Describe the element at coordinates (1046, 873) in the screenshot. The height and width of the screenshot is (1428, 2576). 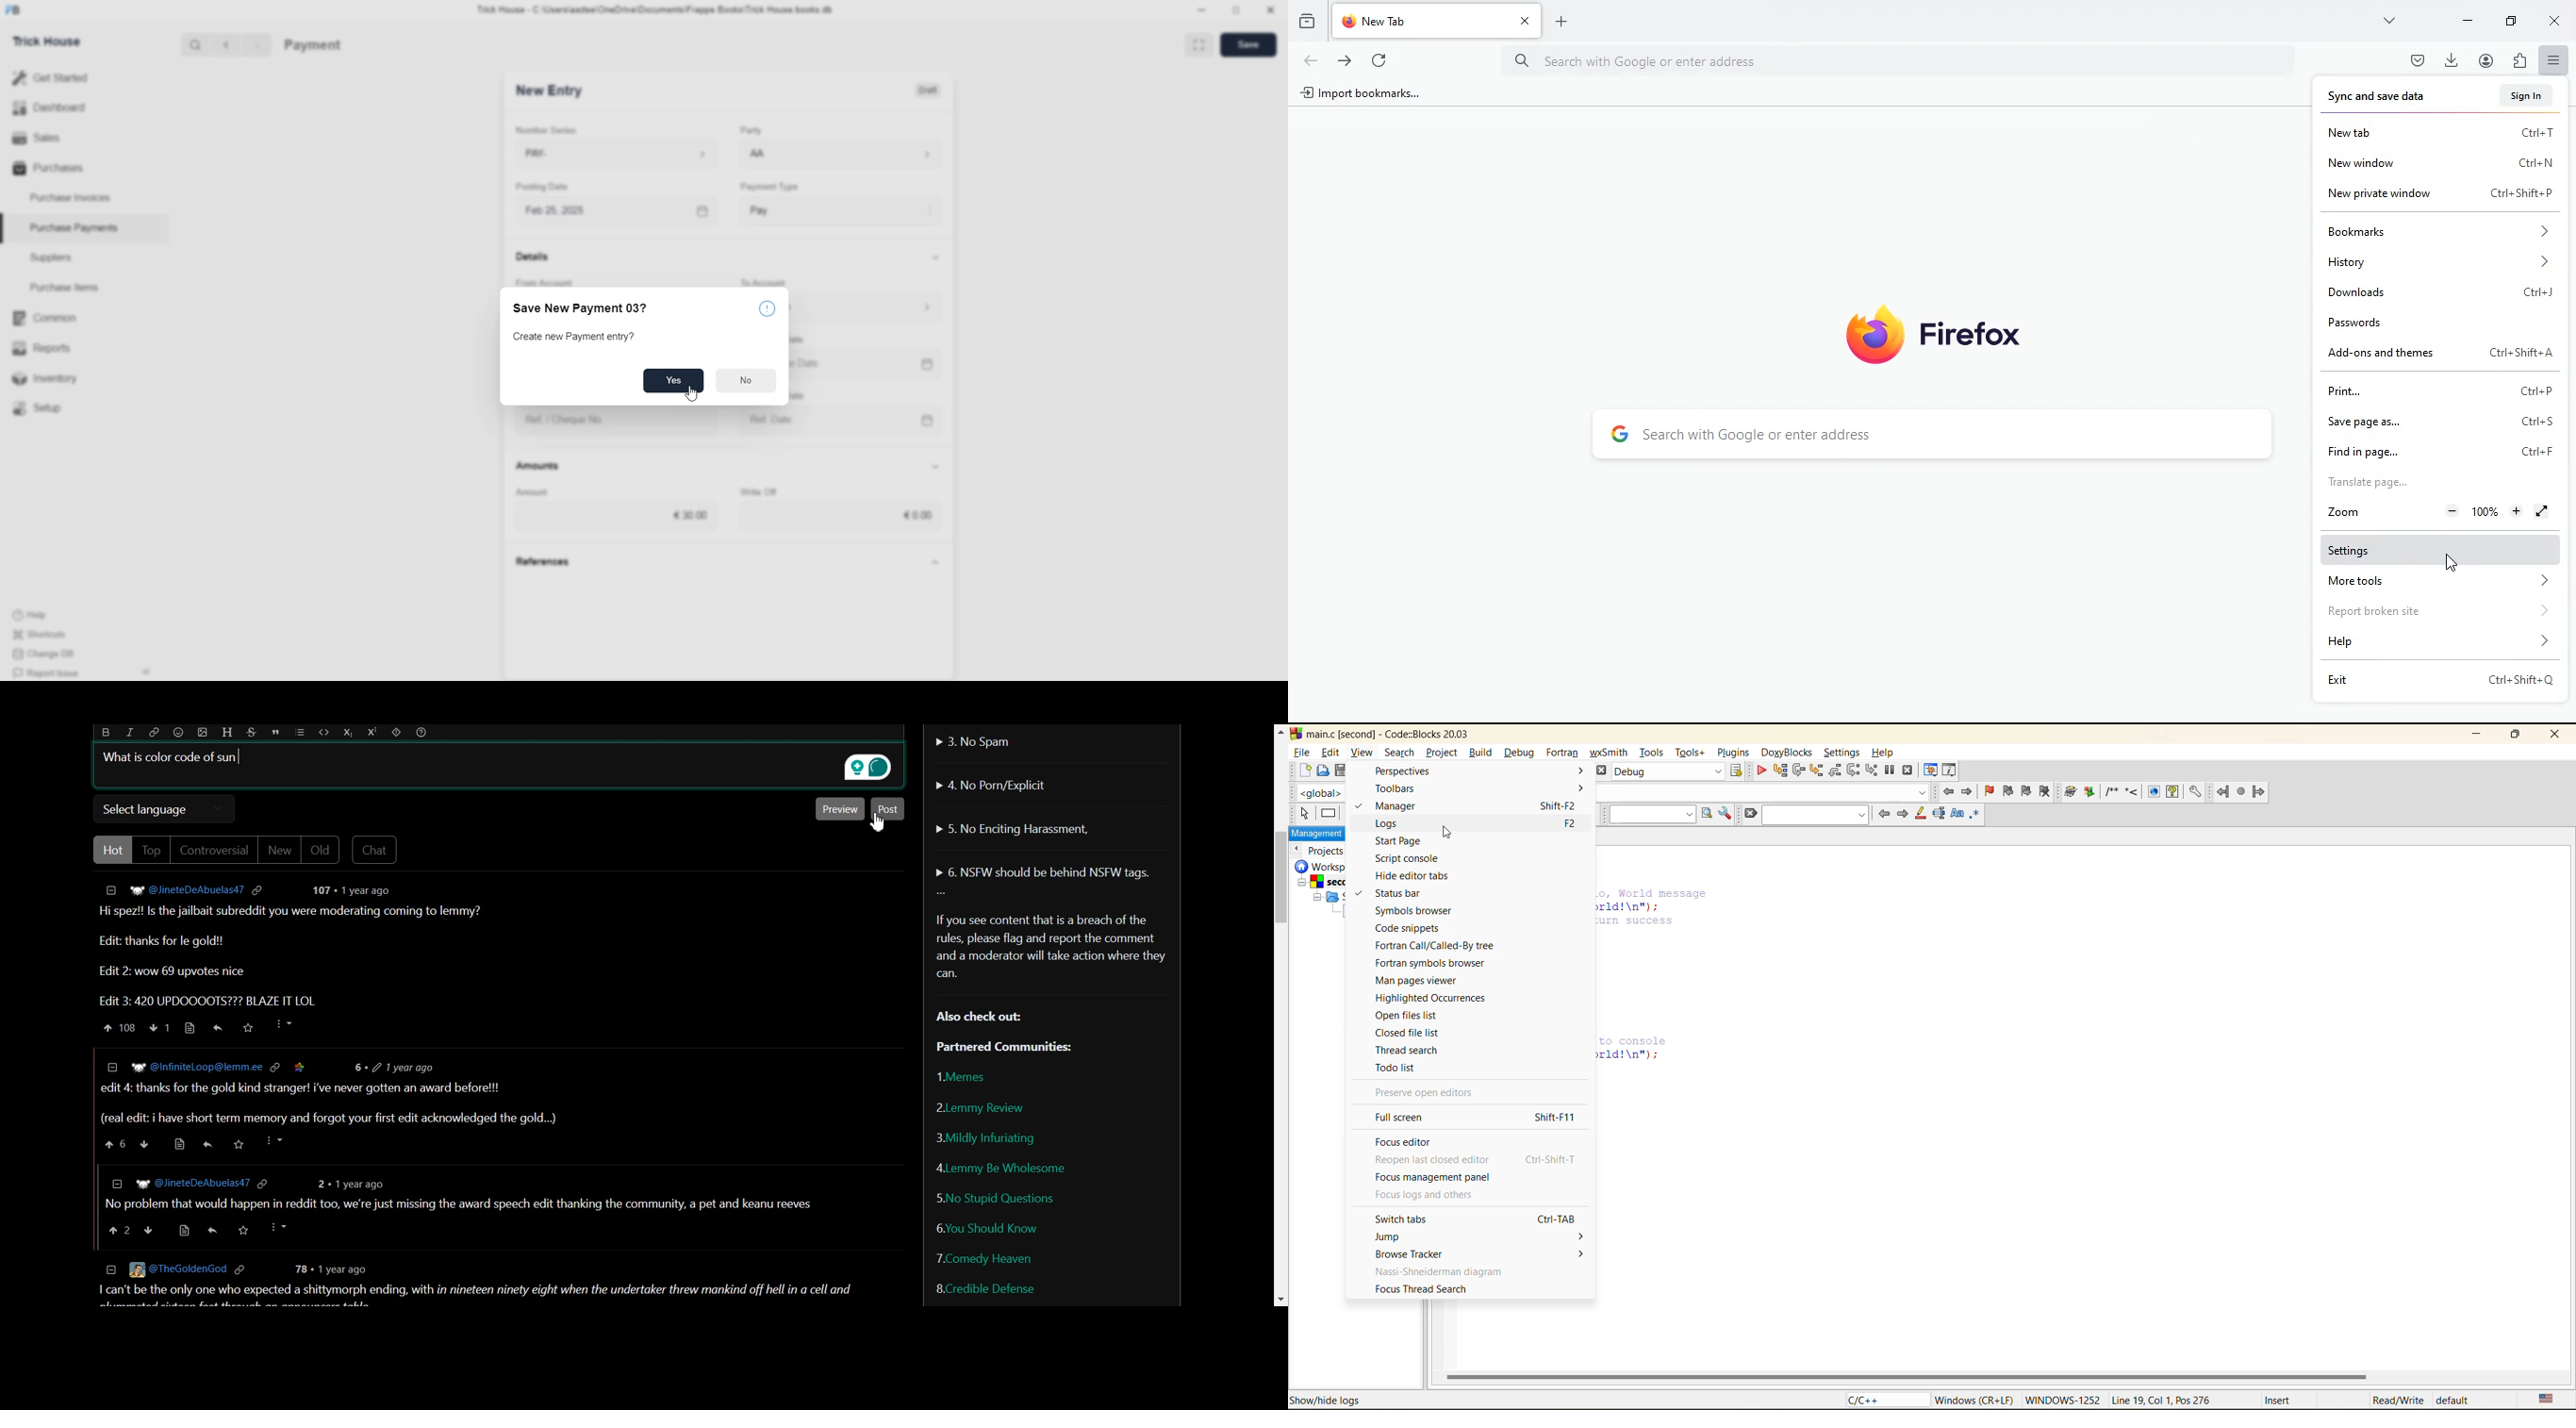
I see `NSFW should be behind NSFW tags` at that location.